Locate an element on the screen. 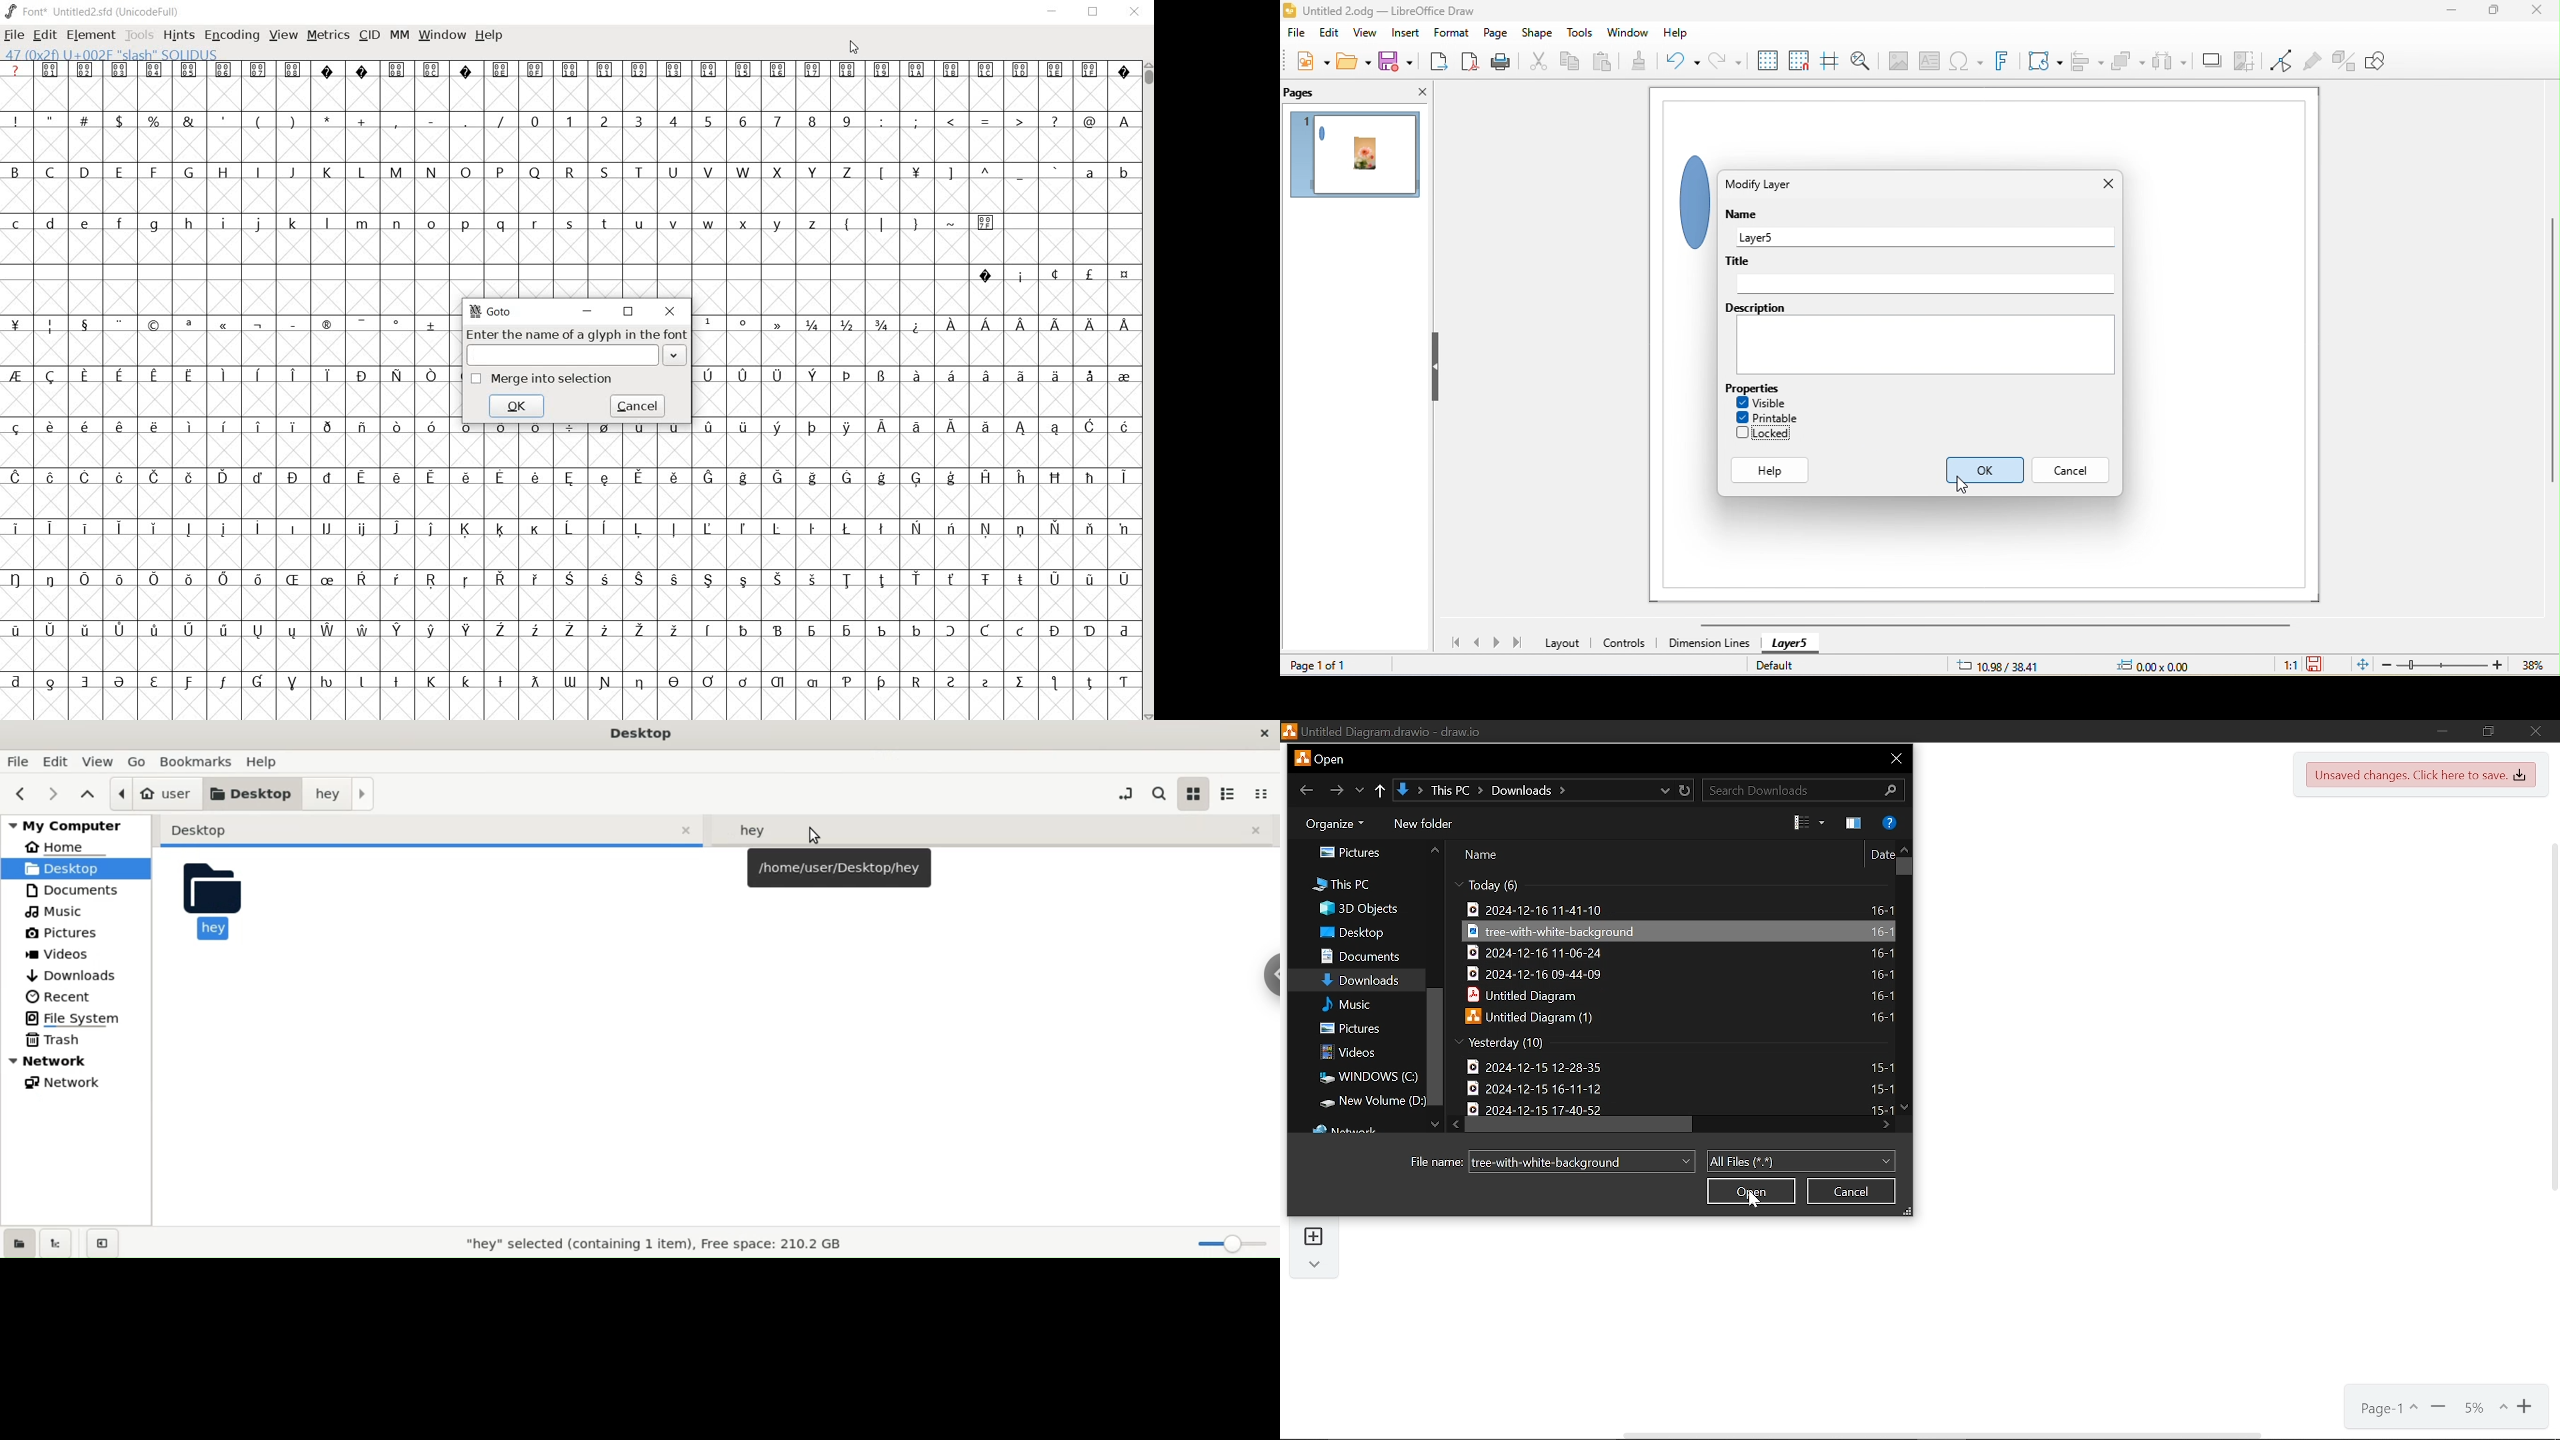  shape  is located at coordinates (1540, 33).